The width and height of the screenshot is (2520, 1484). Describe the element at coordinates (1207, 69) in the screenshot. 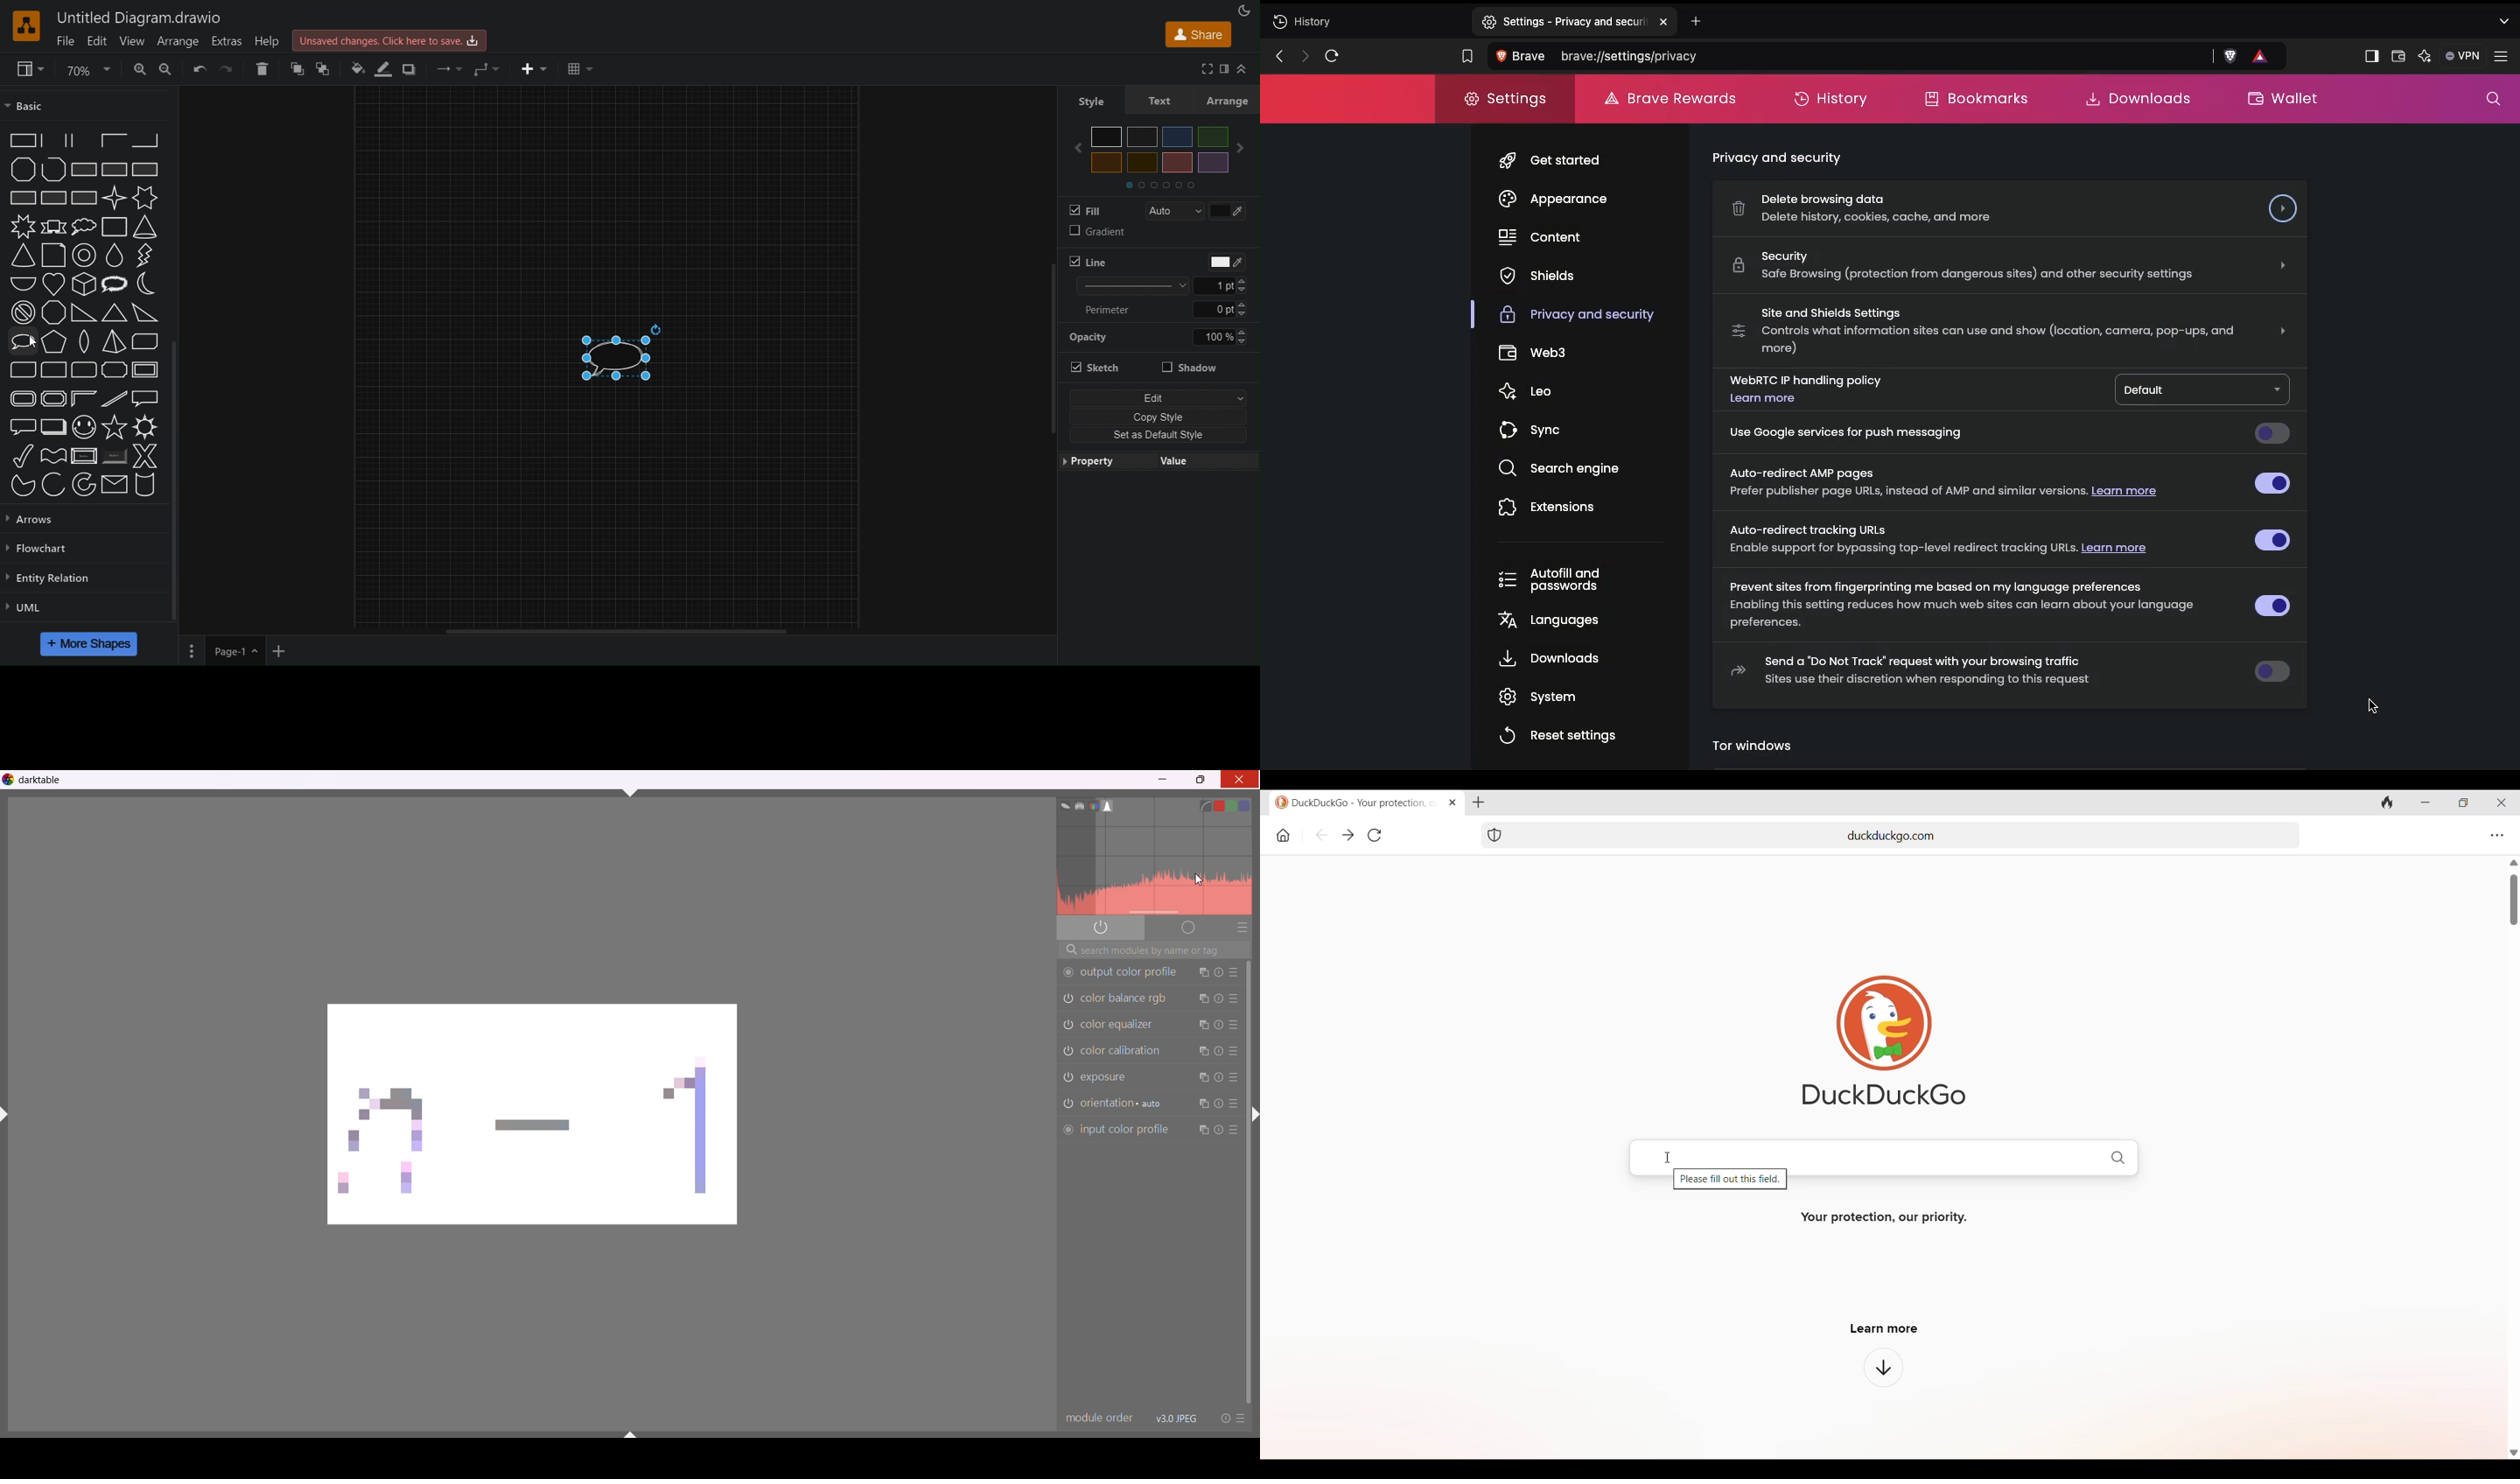

I see `Full Screen` at that location.